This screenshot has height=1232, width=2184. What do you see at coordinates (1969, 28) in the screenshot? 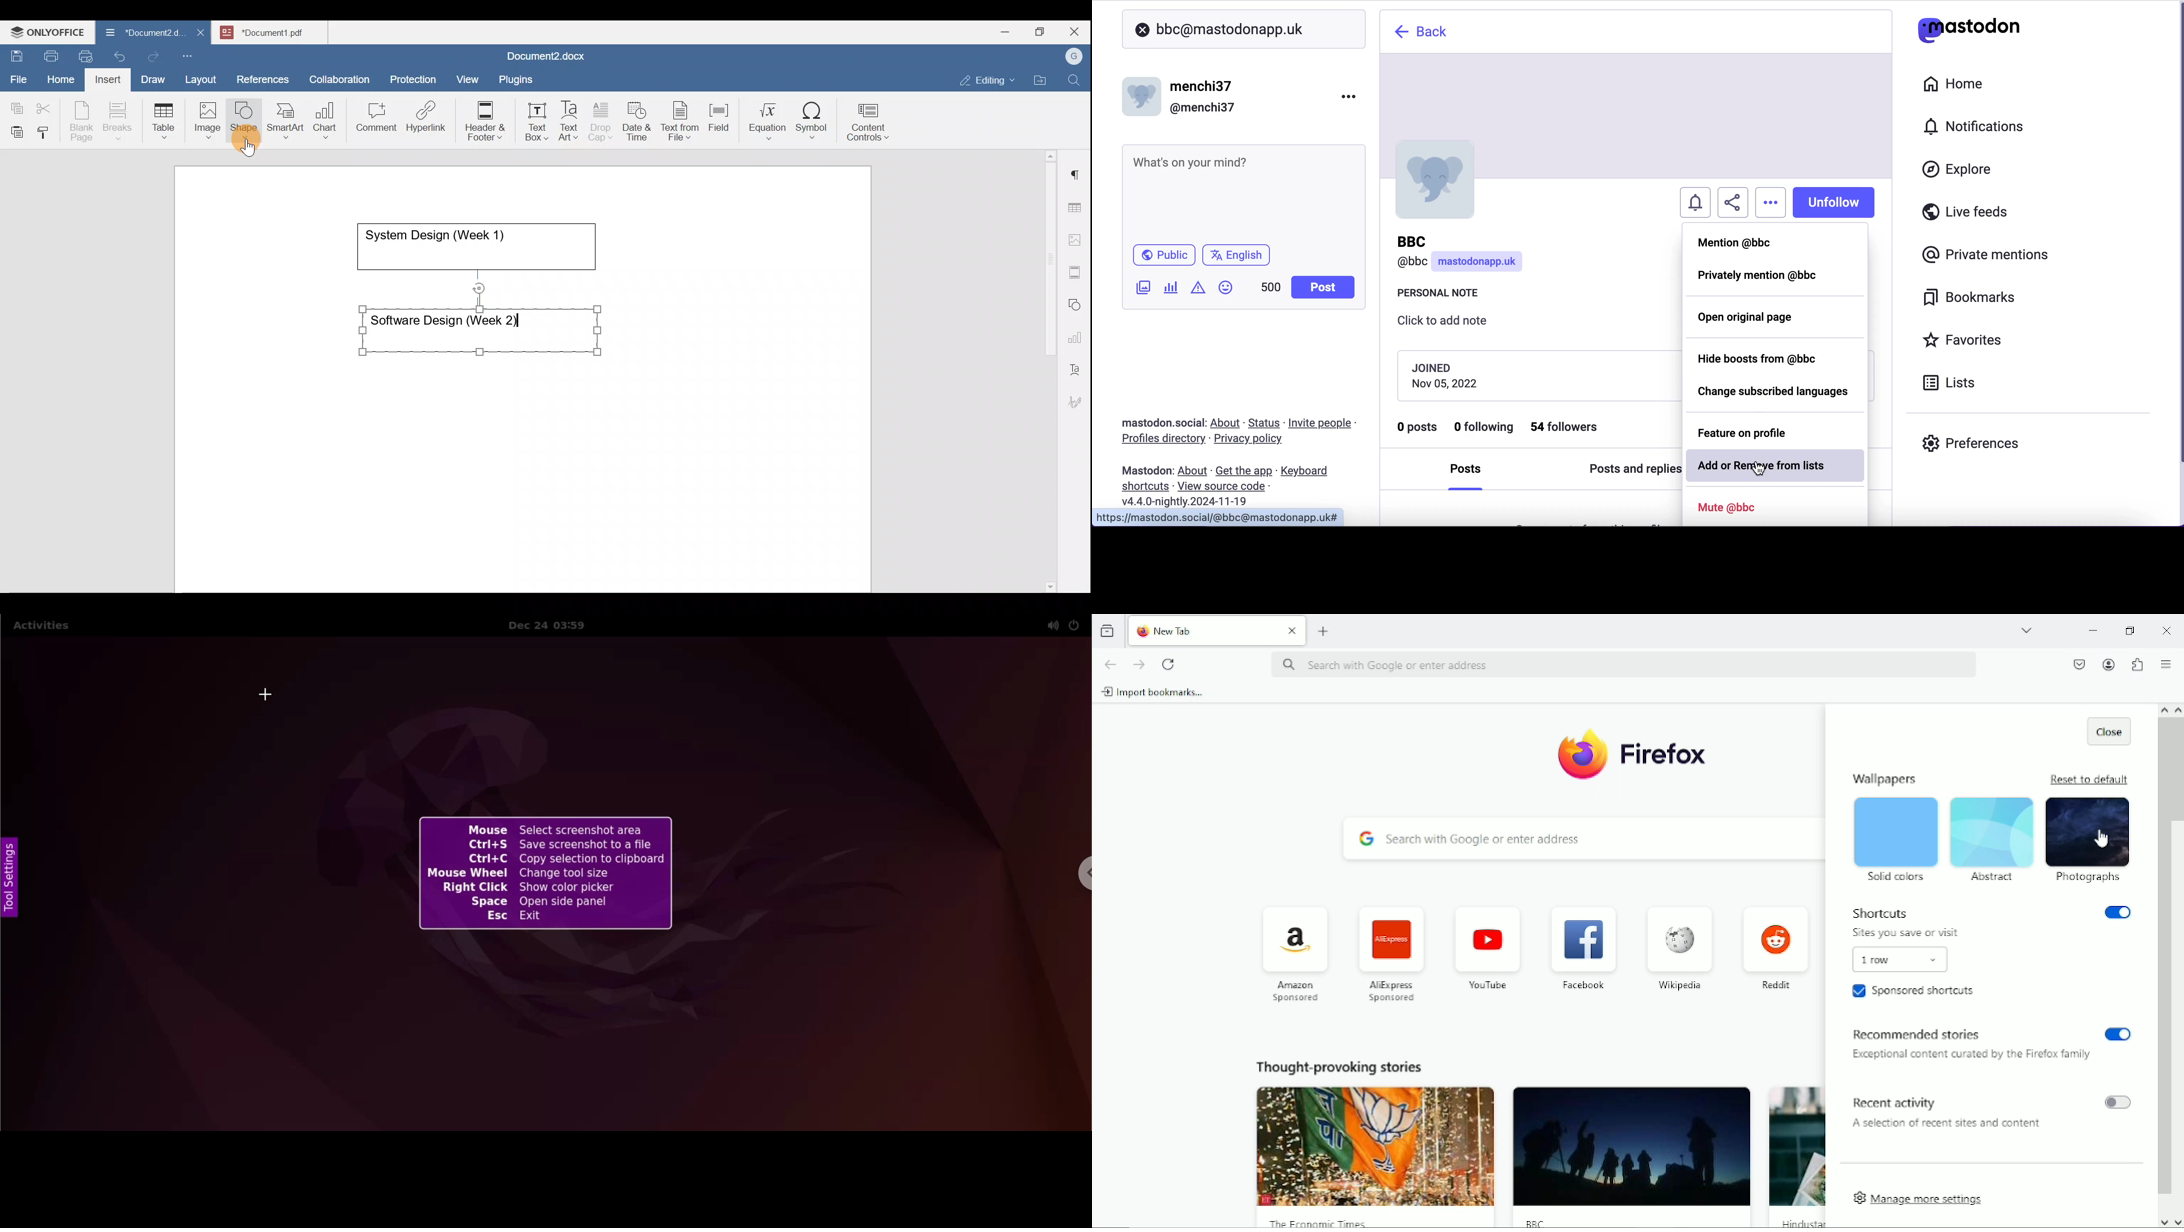
I see `mastodon logo` at bounding box center [1969, 28].